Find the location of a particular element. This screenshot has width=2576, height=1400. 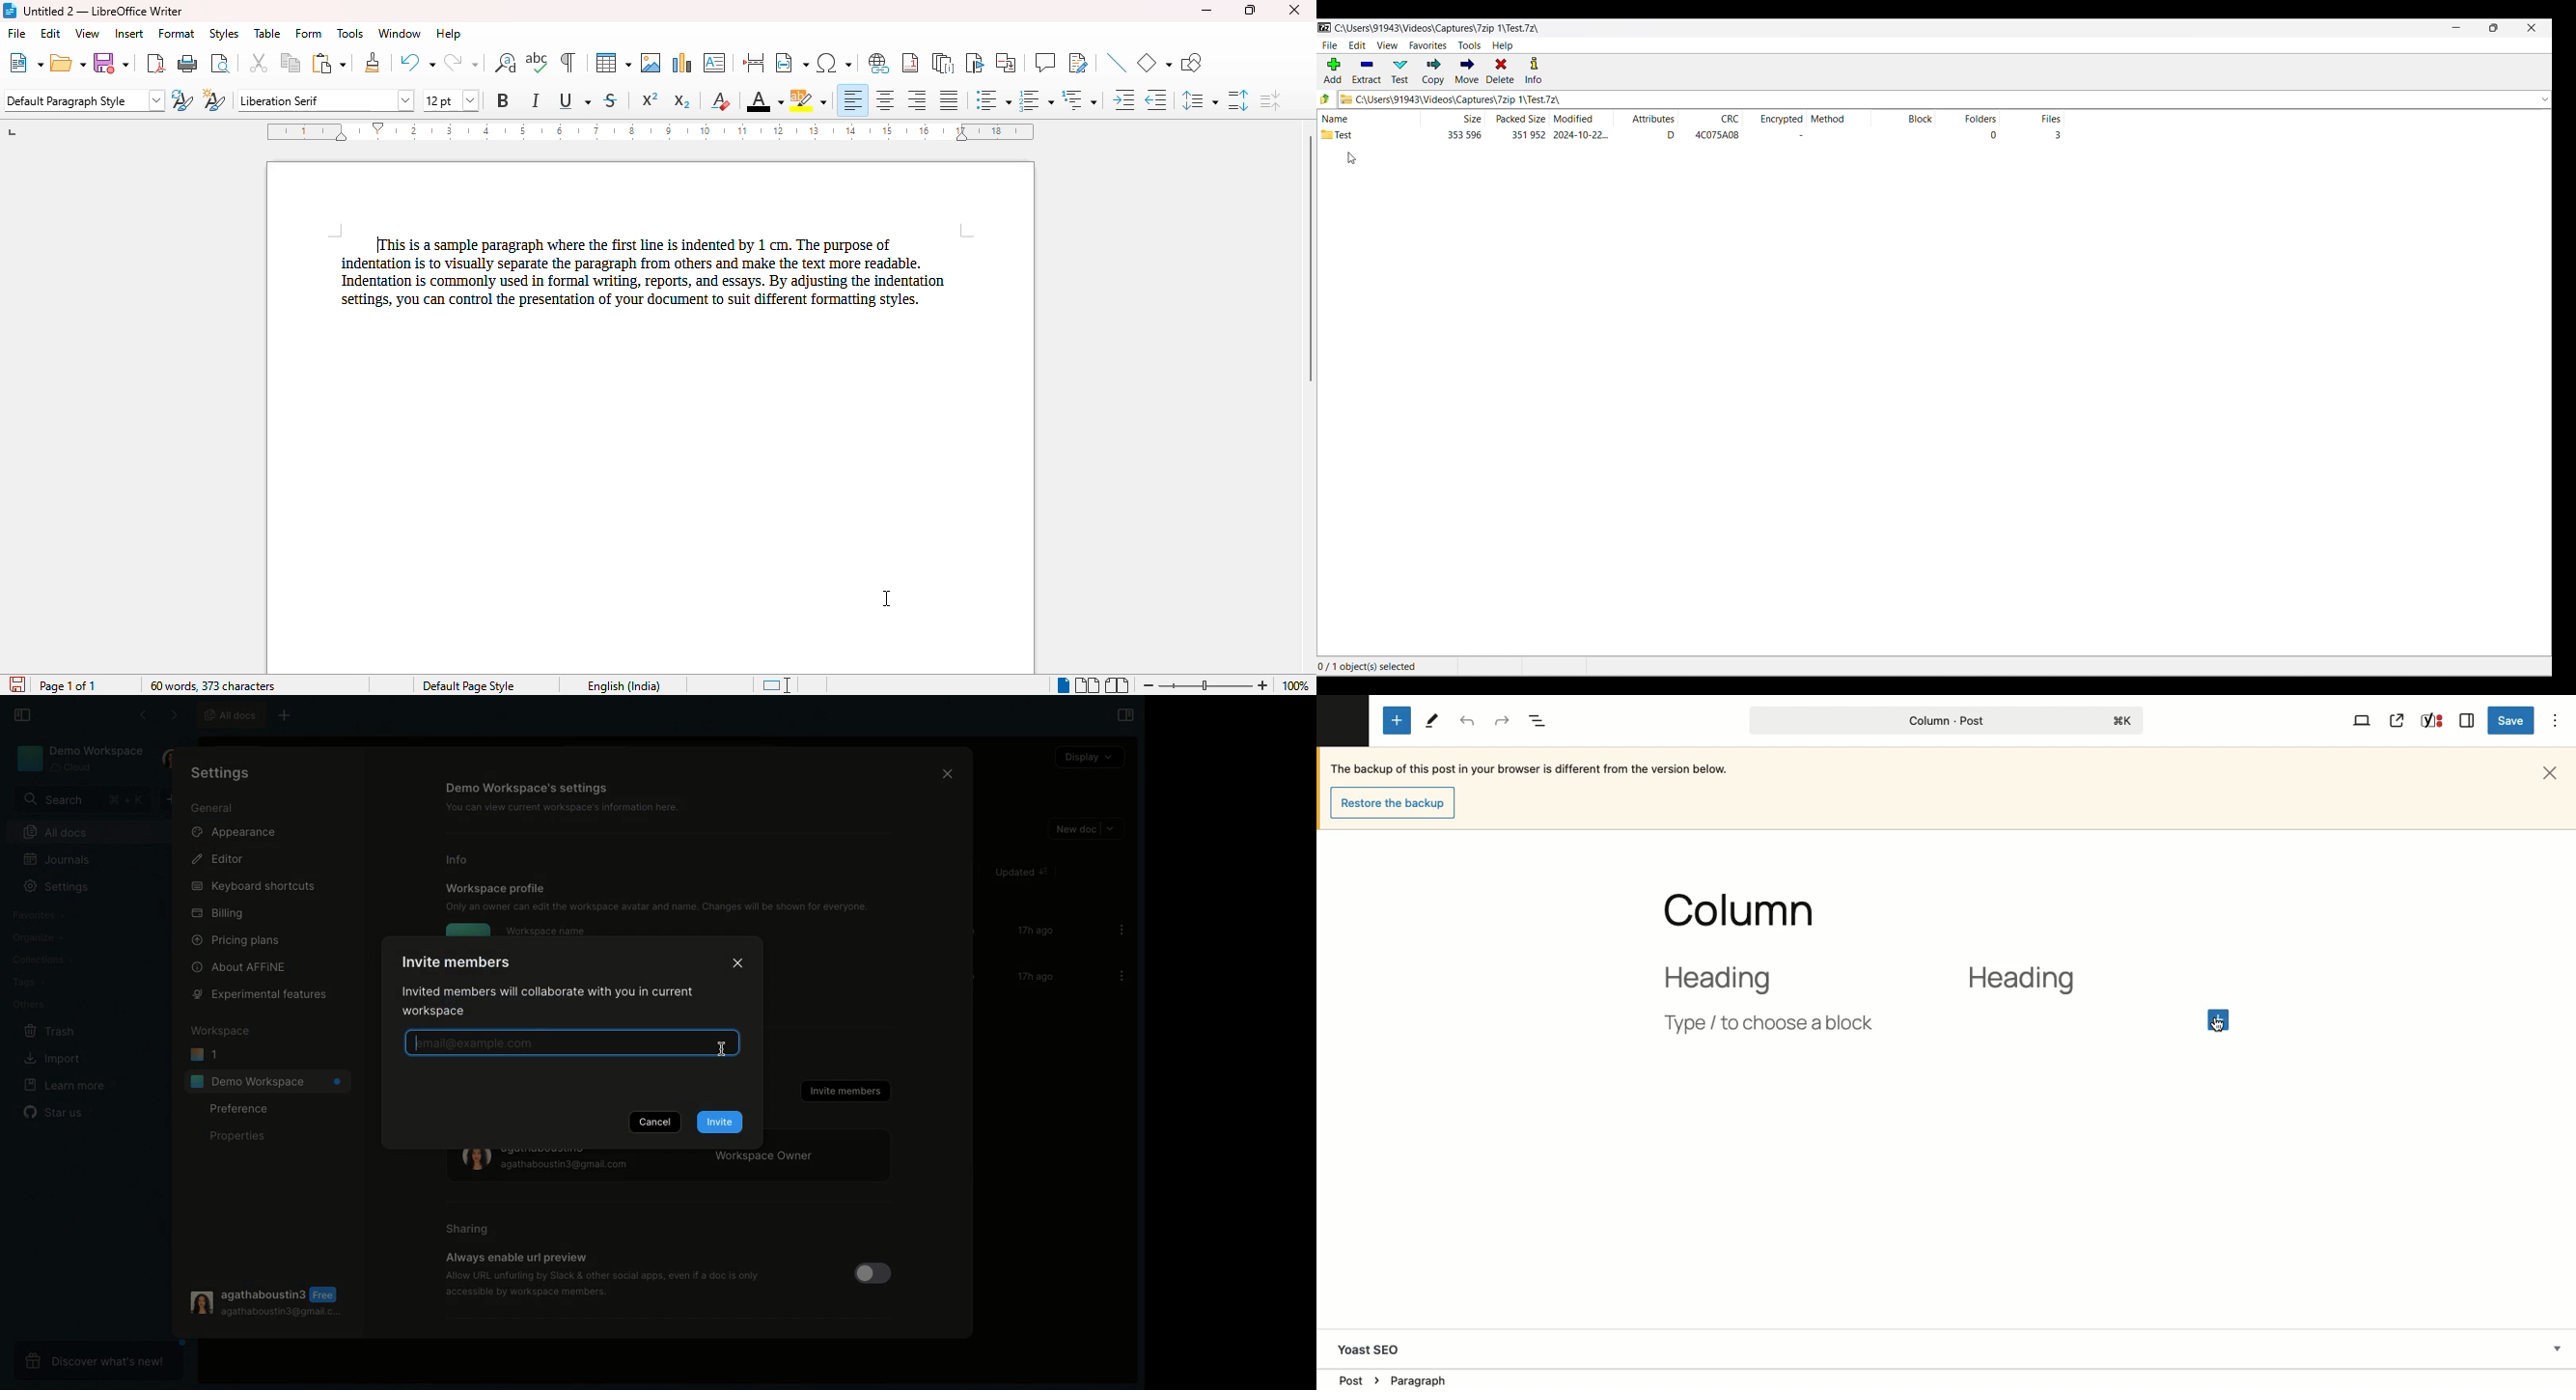

text language is located at coordinates (625, 685).